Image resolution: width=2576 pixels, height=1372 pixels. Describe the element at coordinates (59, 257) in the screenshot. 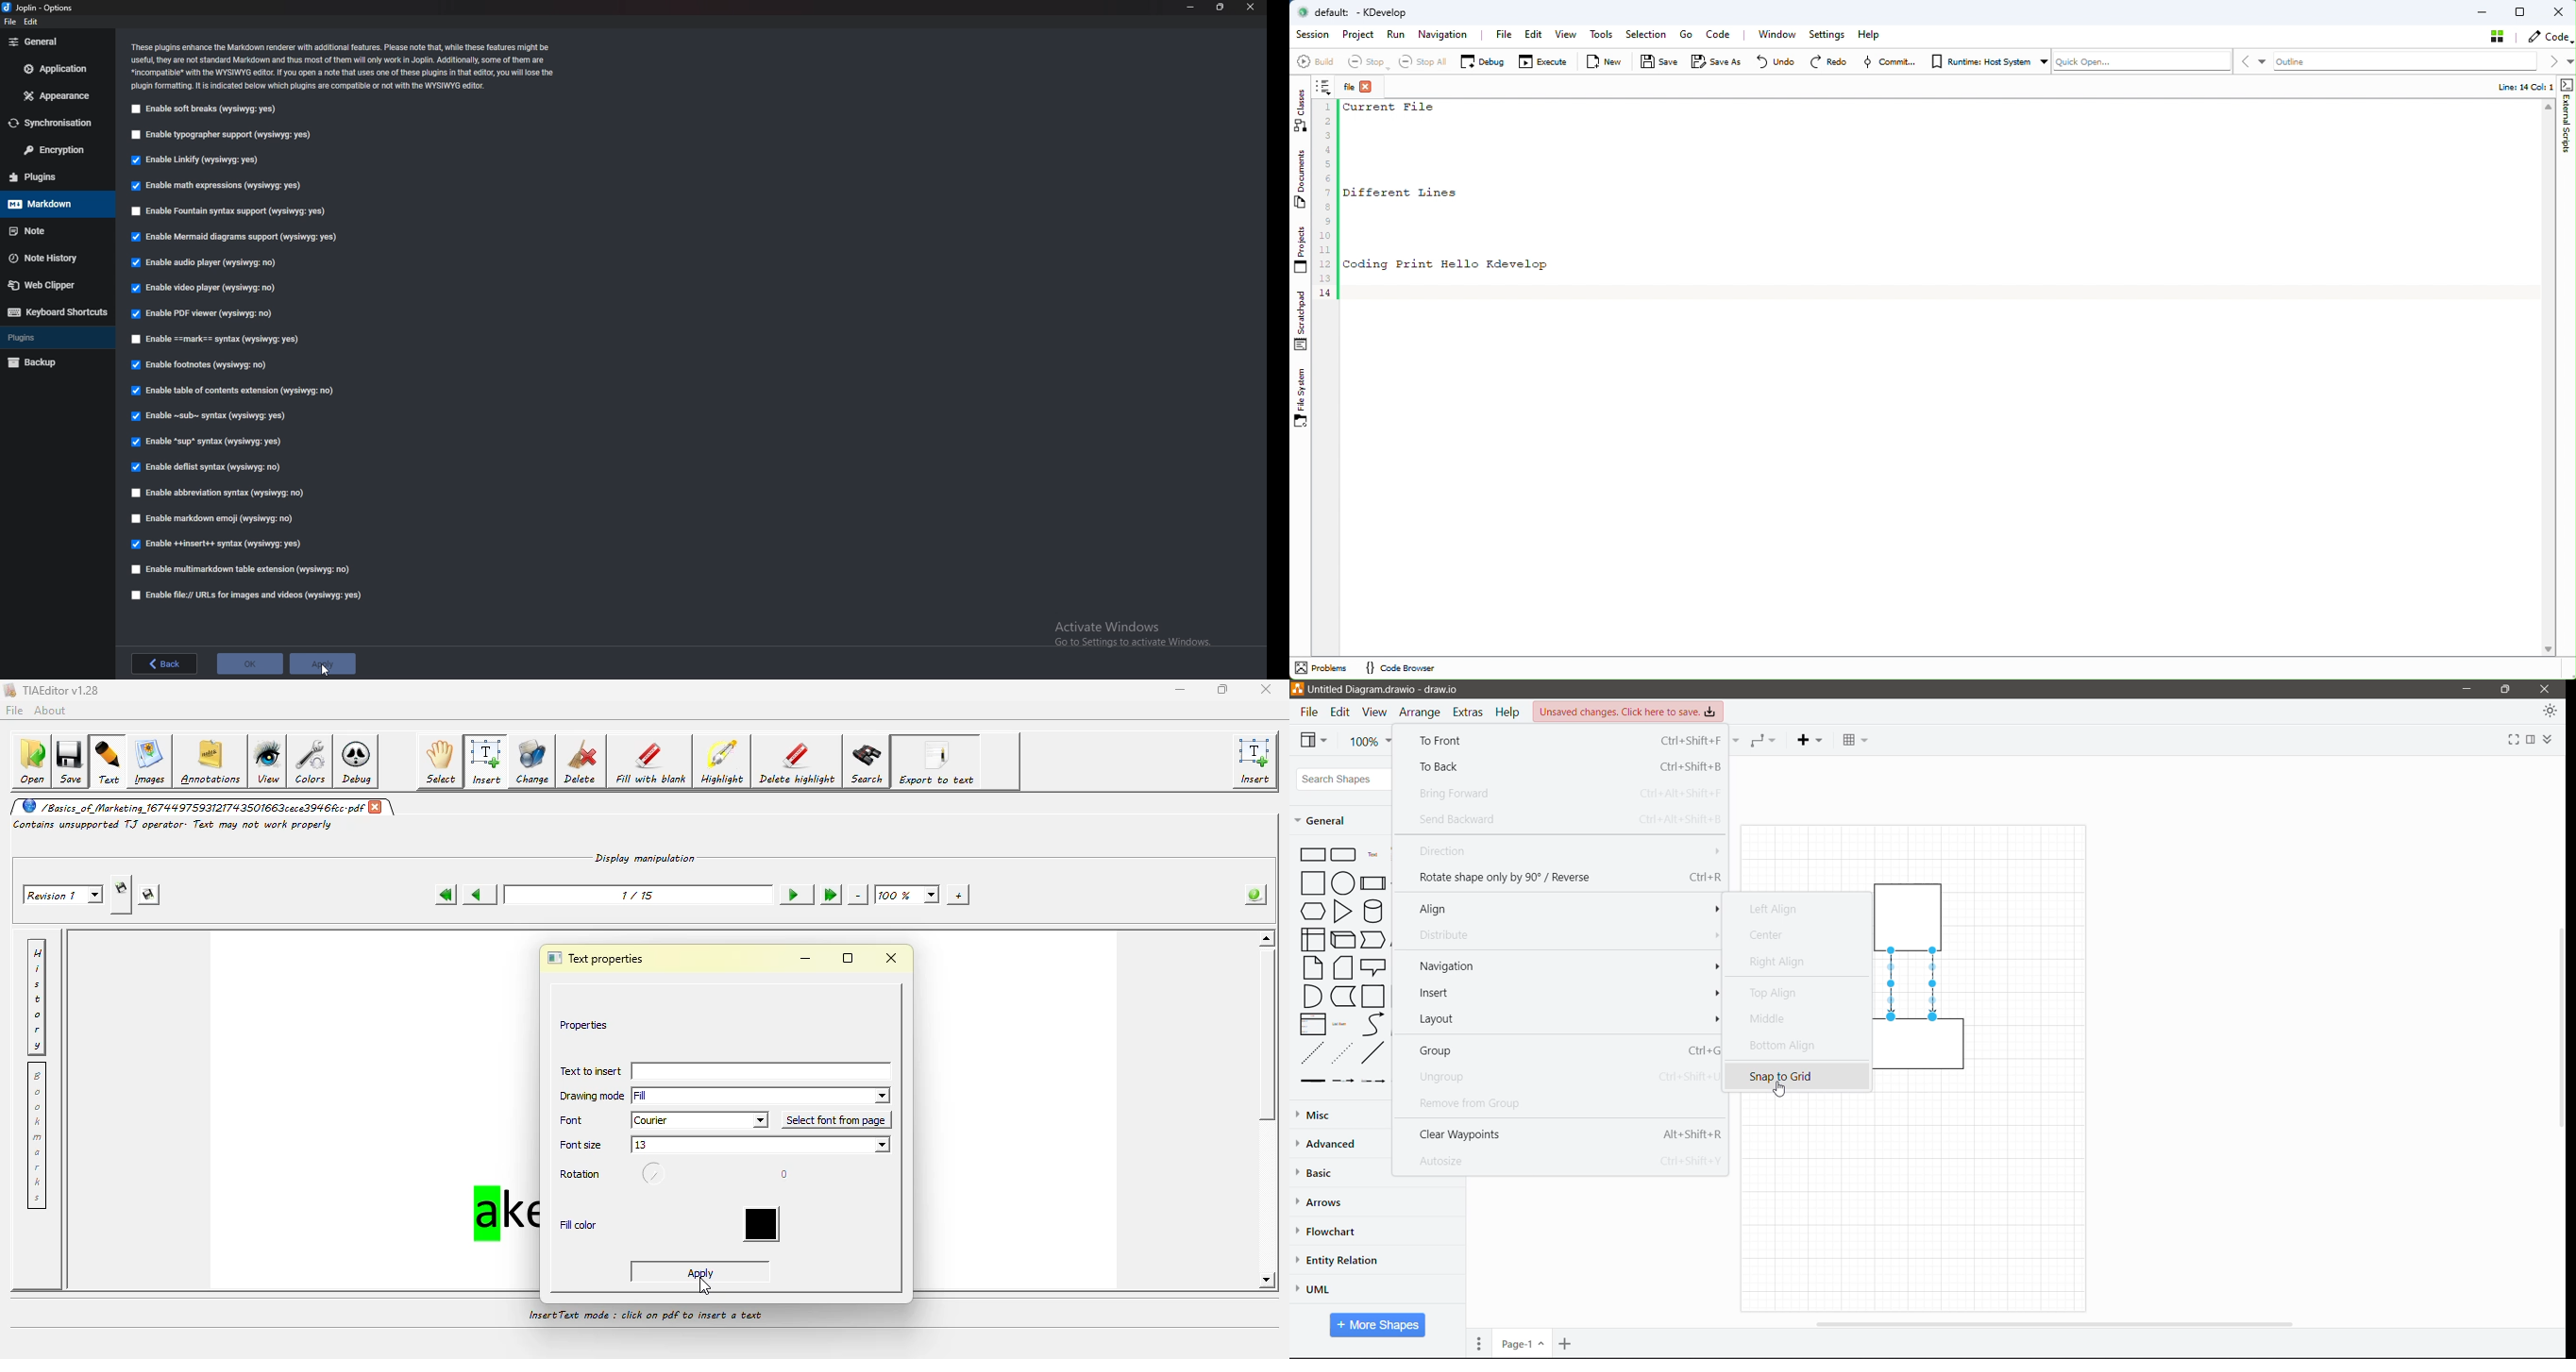

I see `Note history` at that location.